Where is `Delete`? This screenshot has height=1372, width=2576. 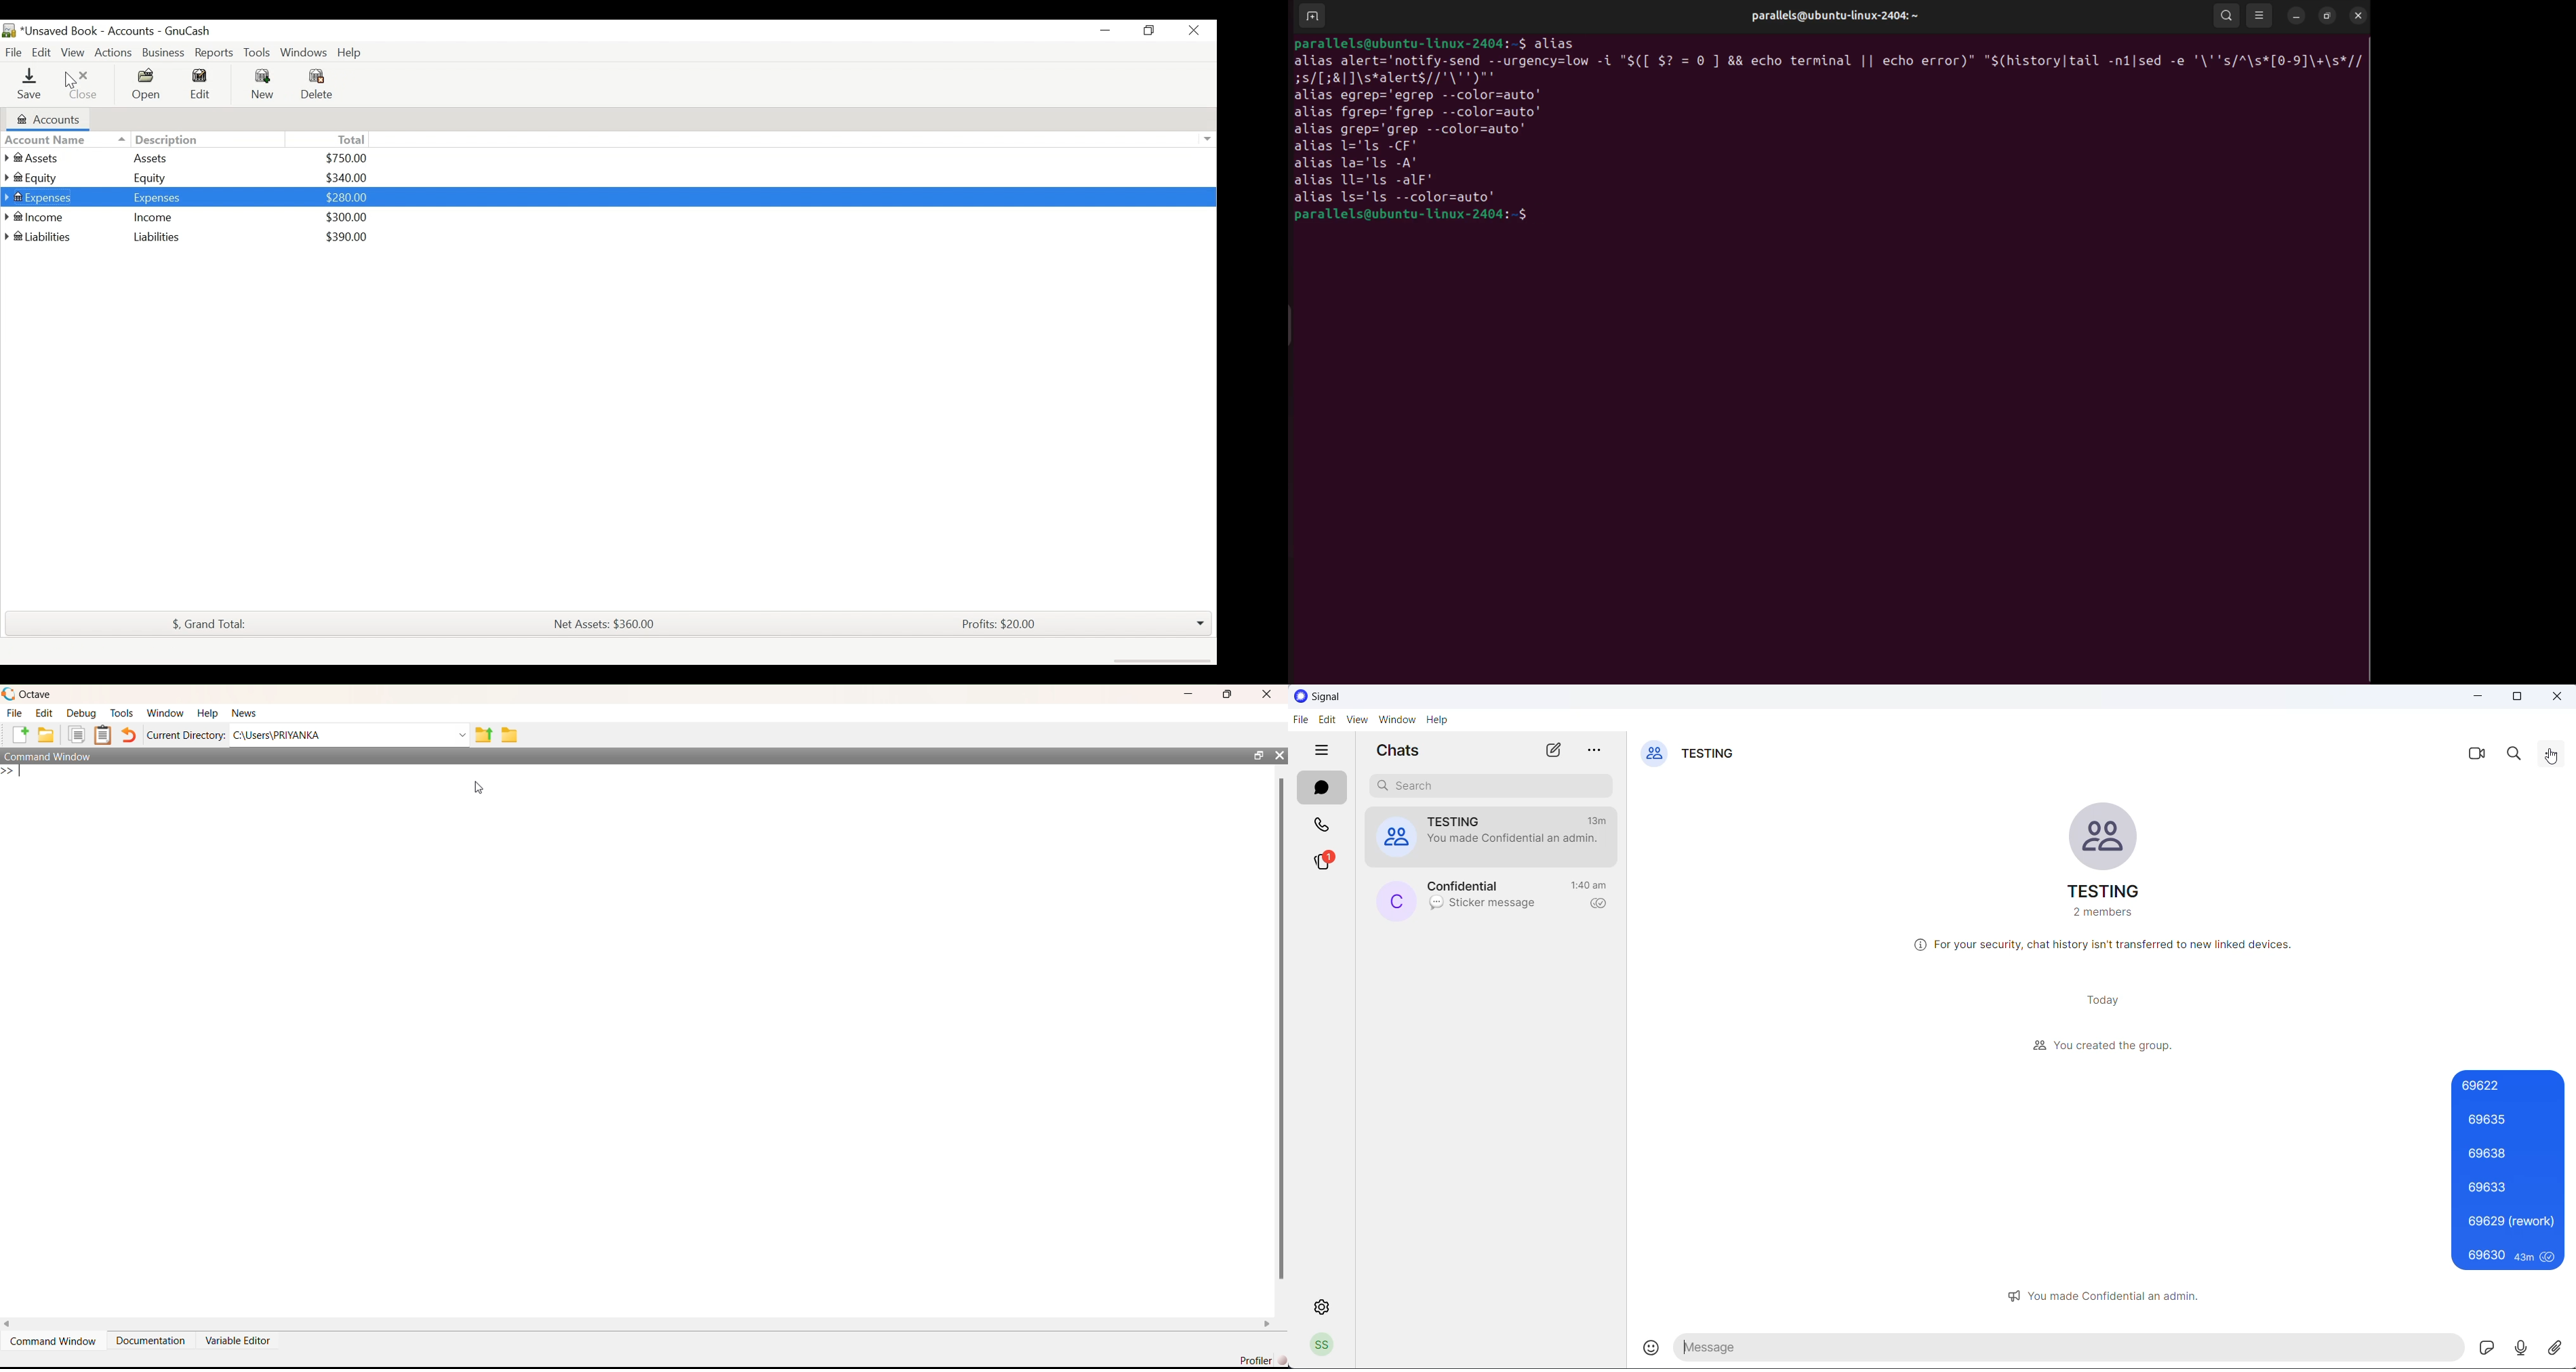
Delete is located at coordinates (316, 84).